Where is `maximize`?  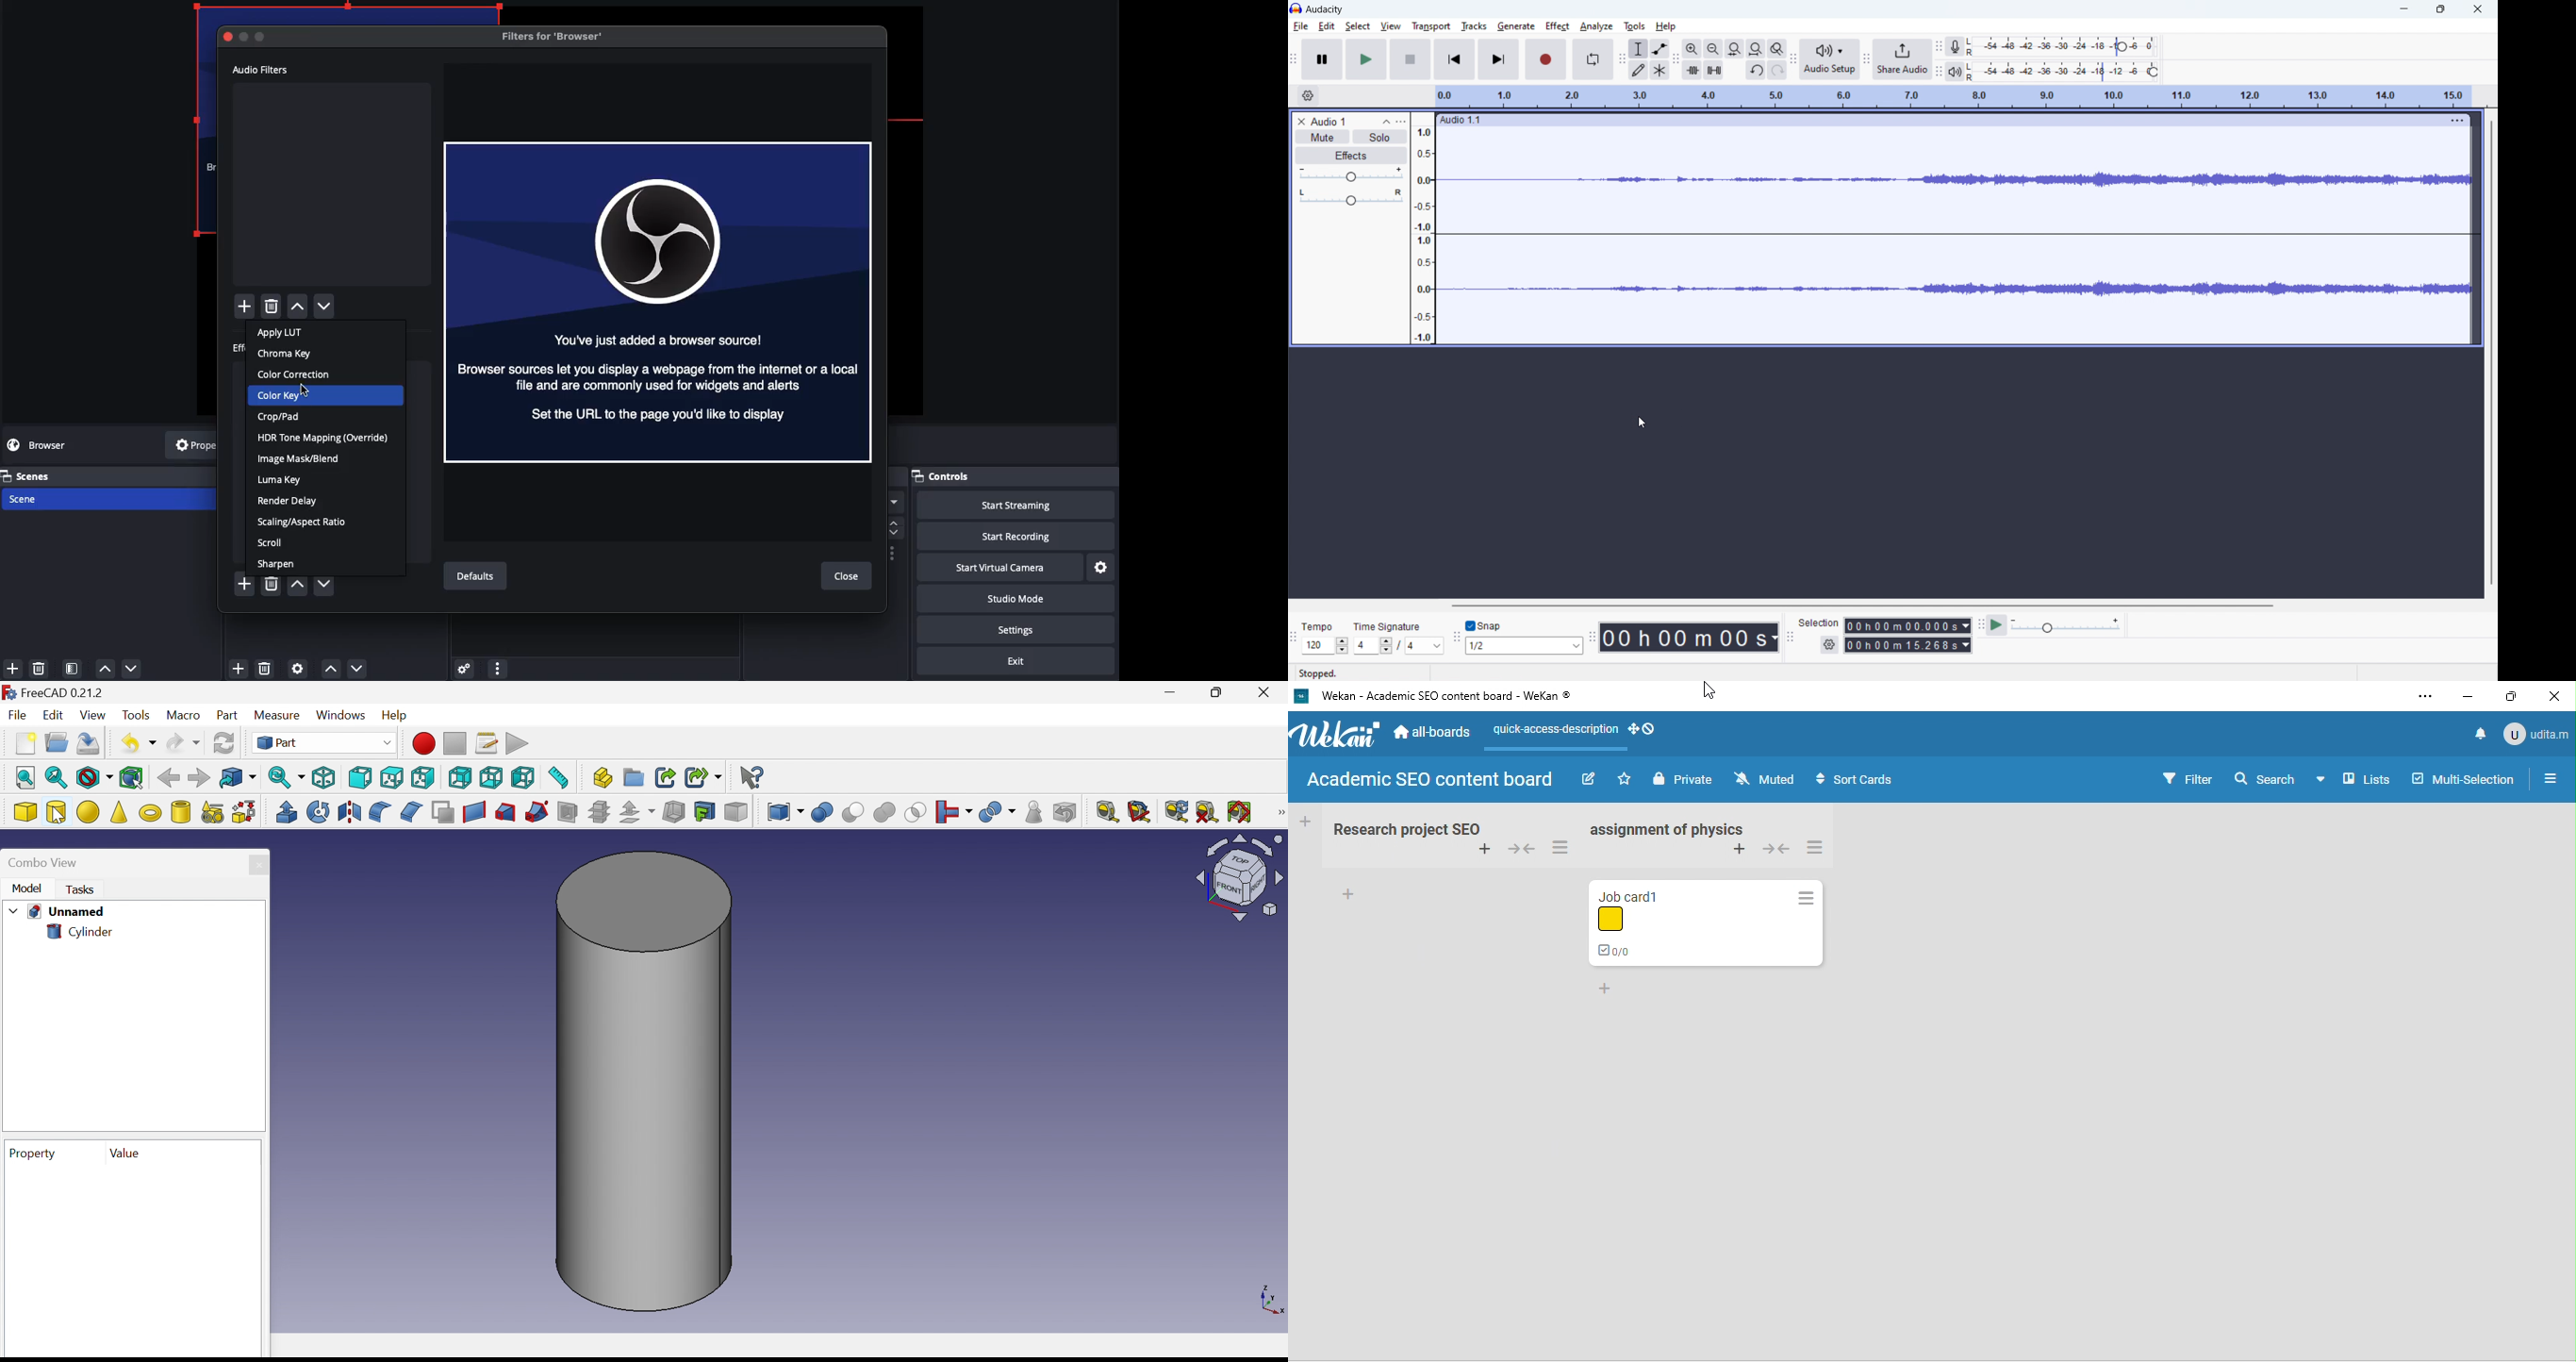 maximize is located at coordinates (2443, 8).